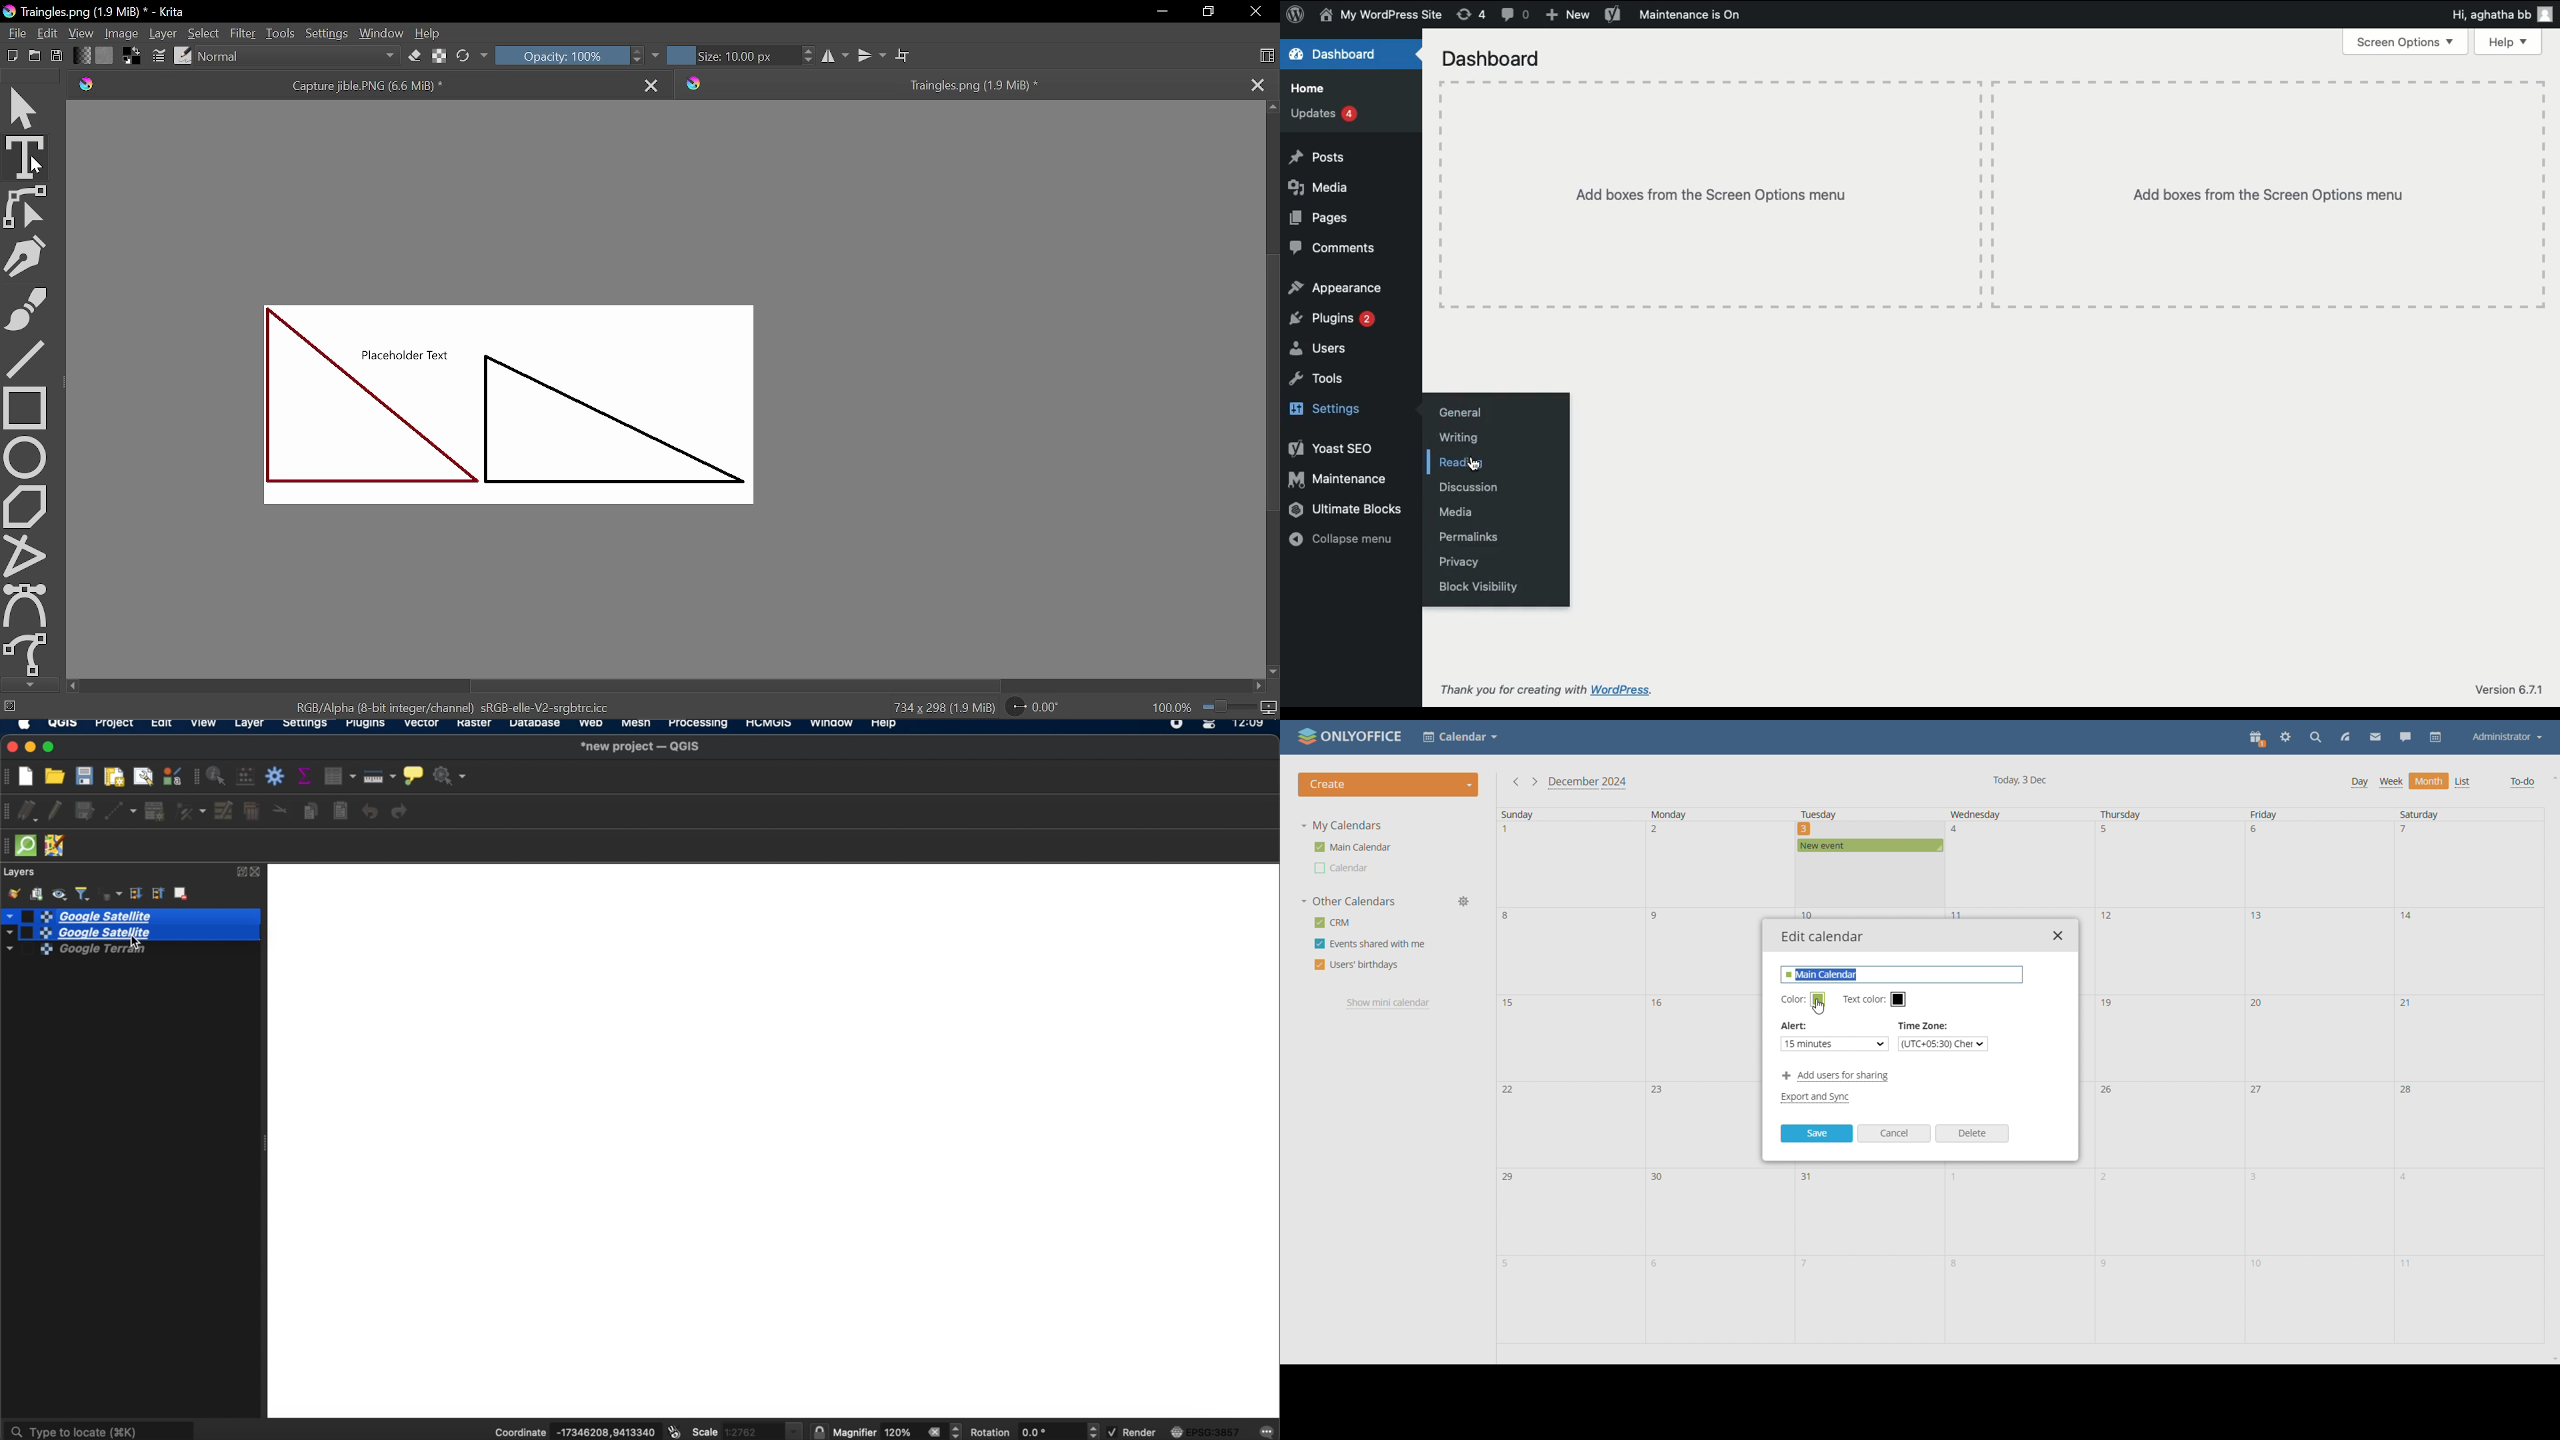 This screenshot has width=2576, height=1456. Describe the element at coordinates (2286, 737) in the screenshot. I see `settings` at that location.